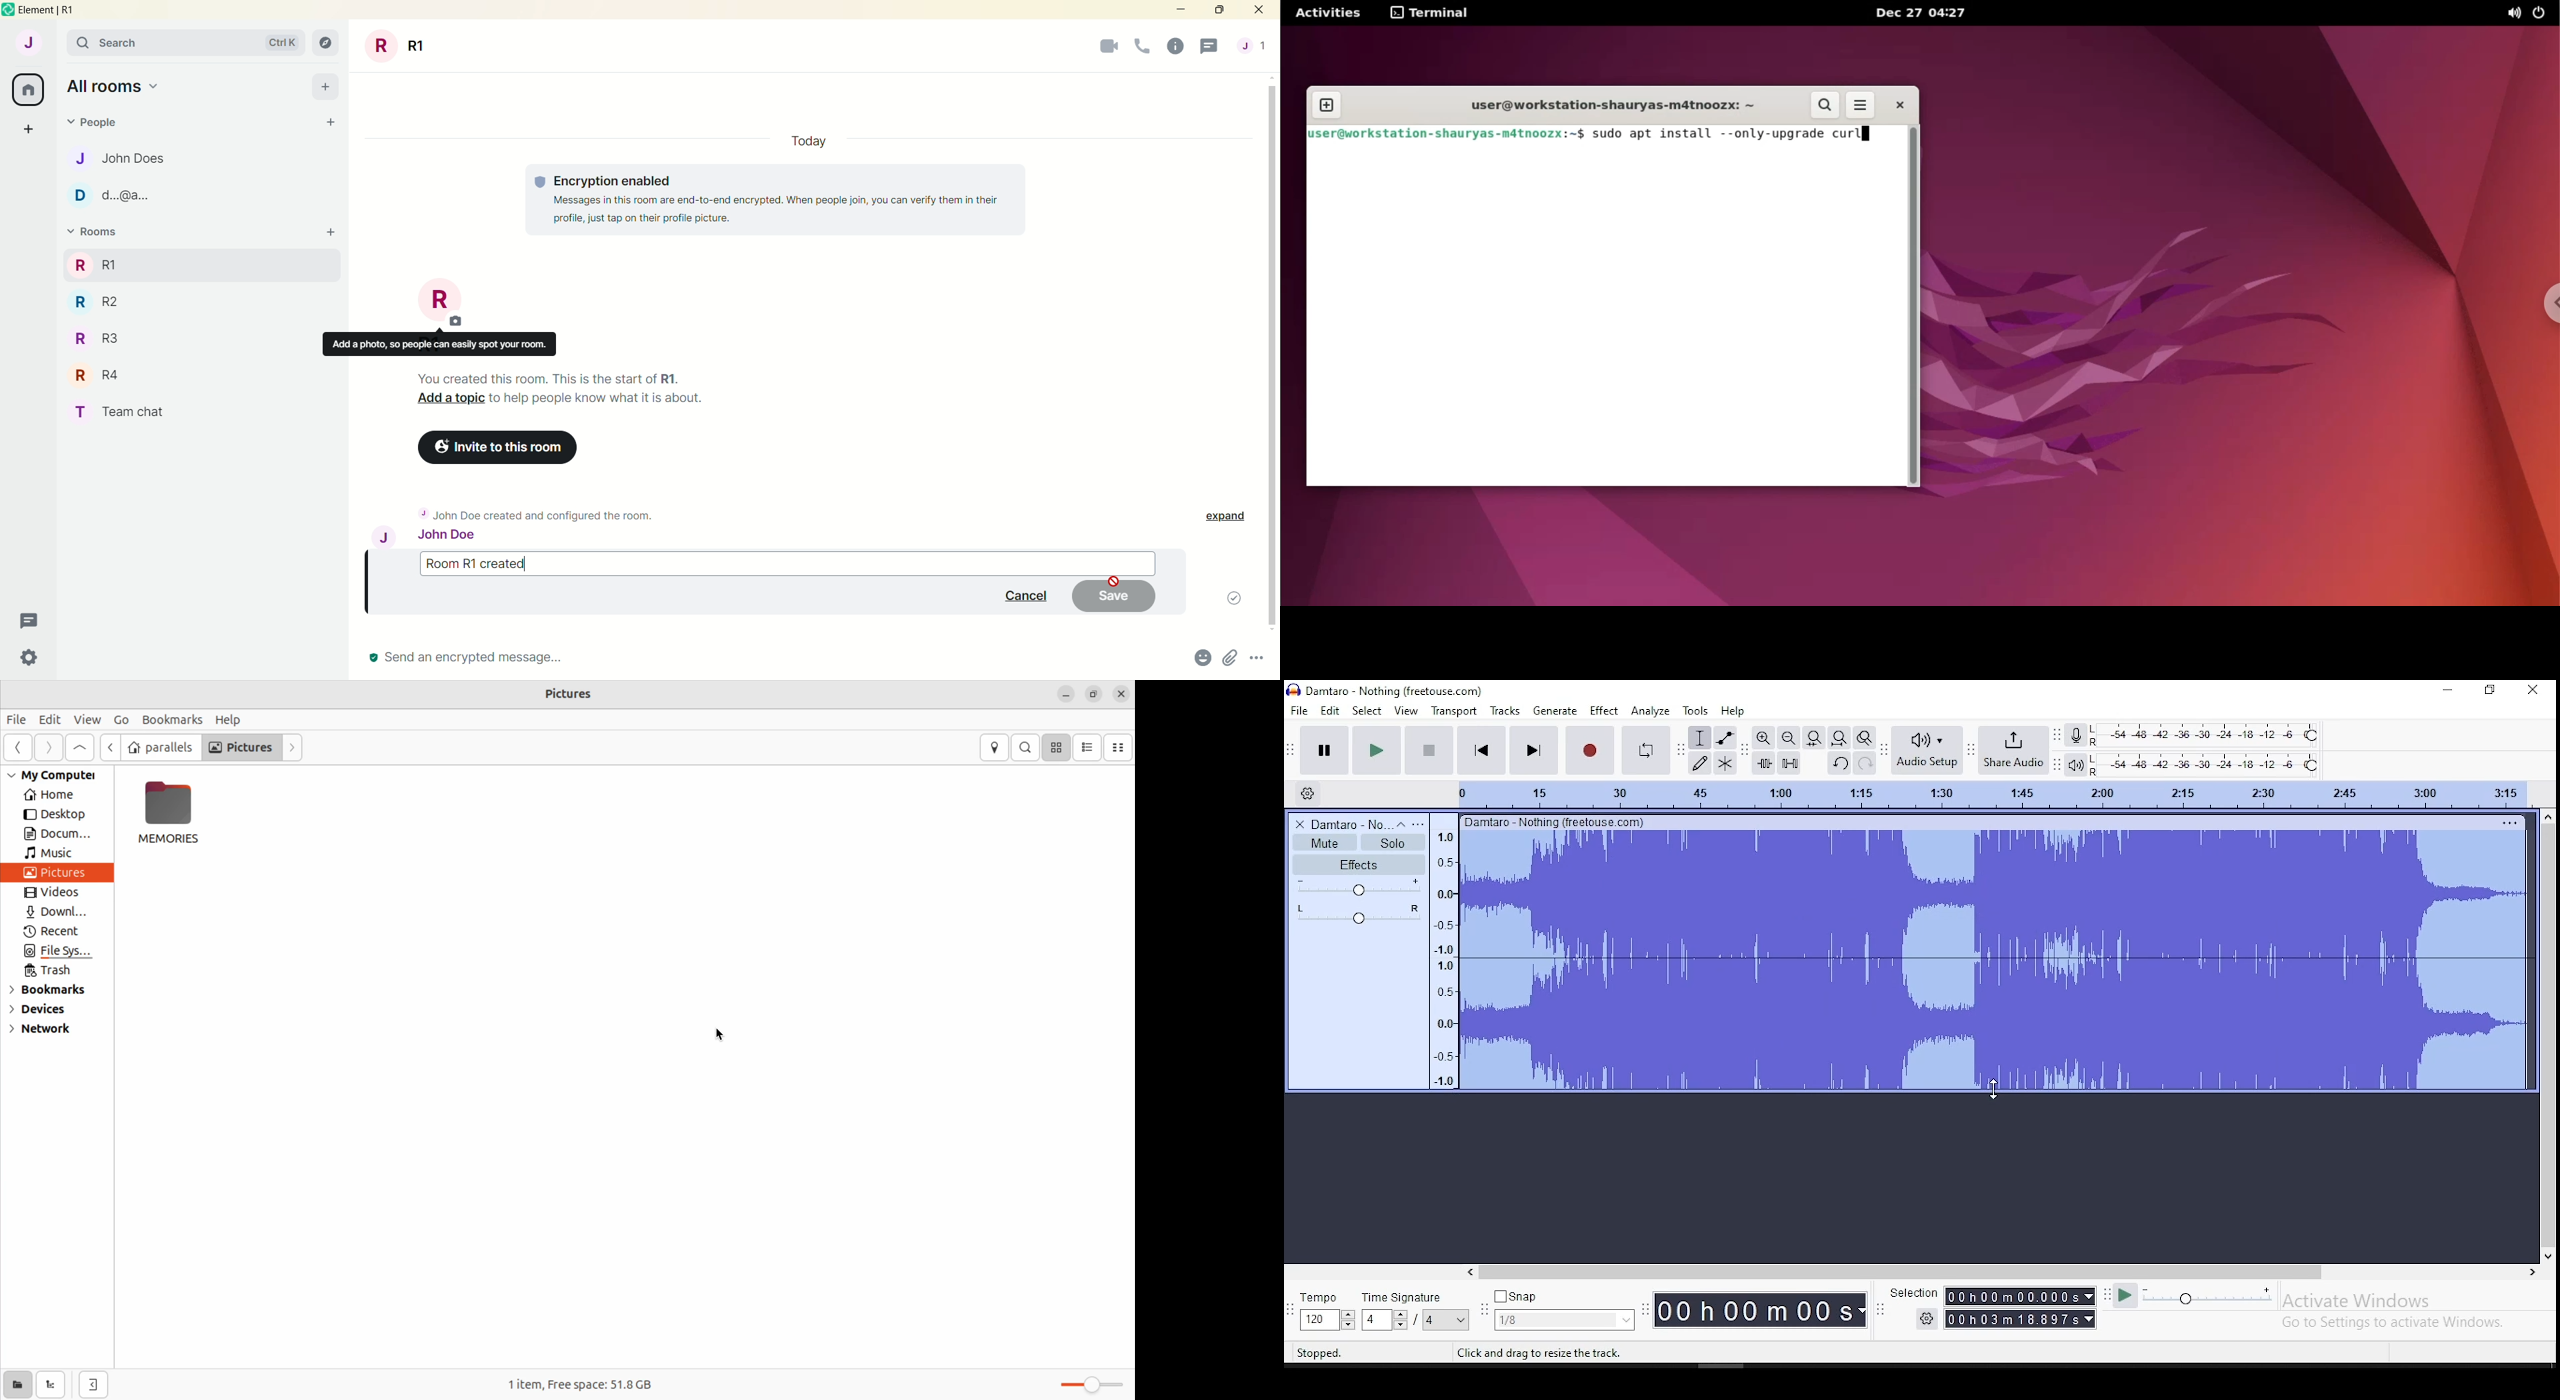  What do you see at coordinates (128, 159) in the screenshot?
I see `J John Does` at bounding box center [128, 159].